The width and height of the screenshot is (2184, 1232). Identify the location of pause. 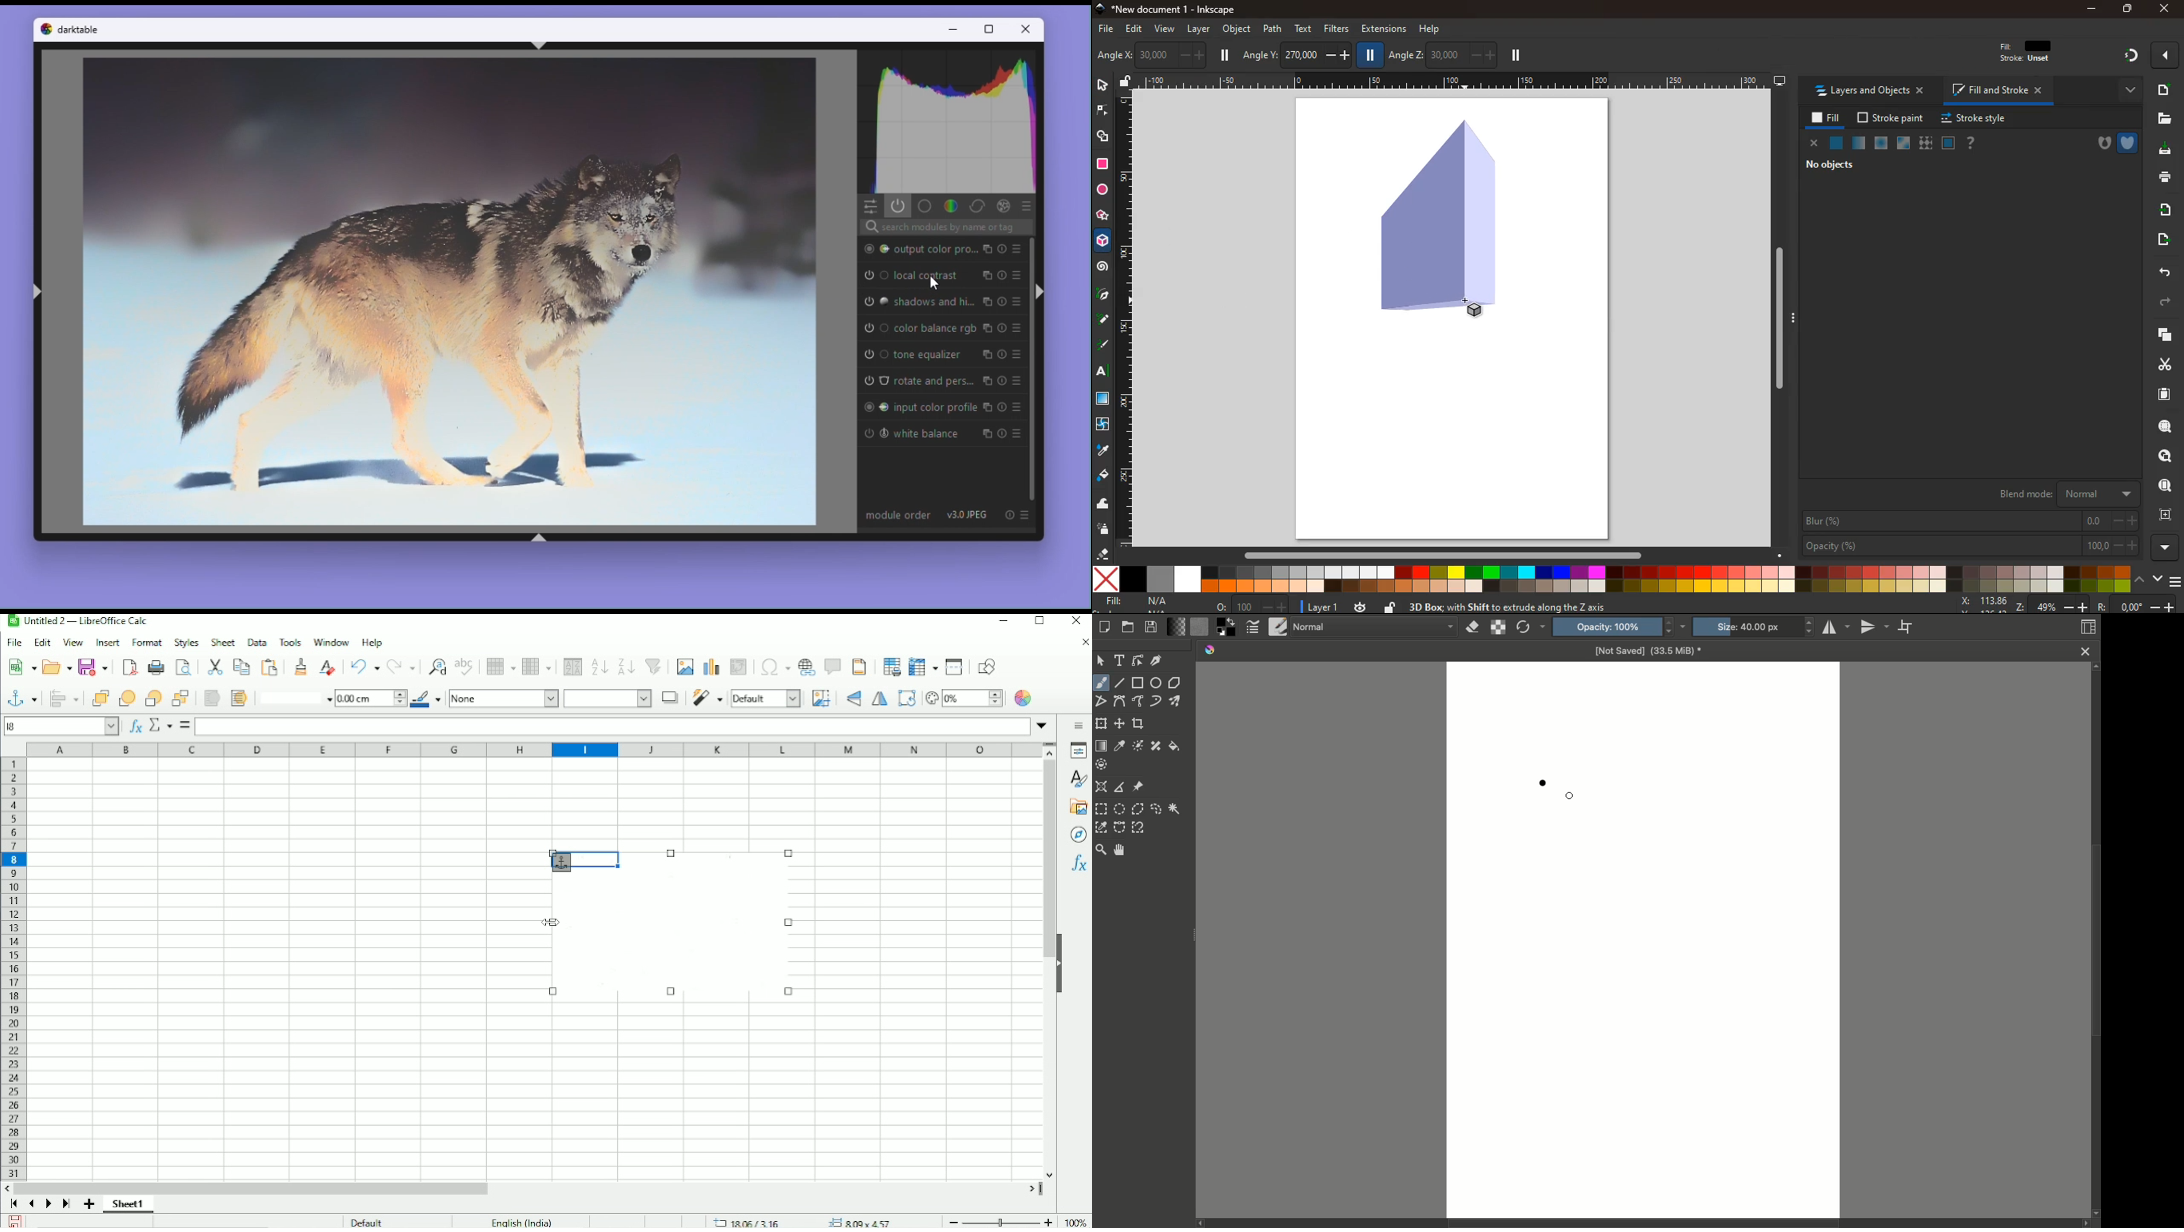
(1515, 56).